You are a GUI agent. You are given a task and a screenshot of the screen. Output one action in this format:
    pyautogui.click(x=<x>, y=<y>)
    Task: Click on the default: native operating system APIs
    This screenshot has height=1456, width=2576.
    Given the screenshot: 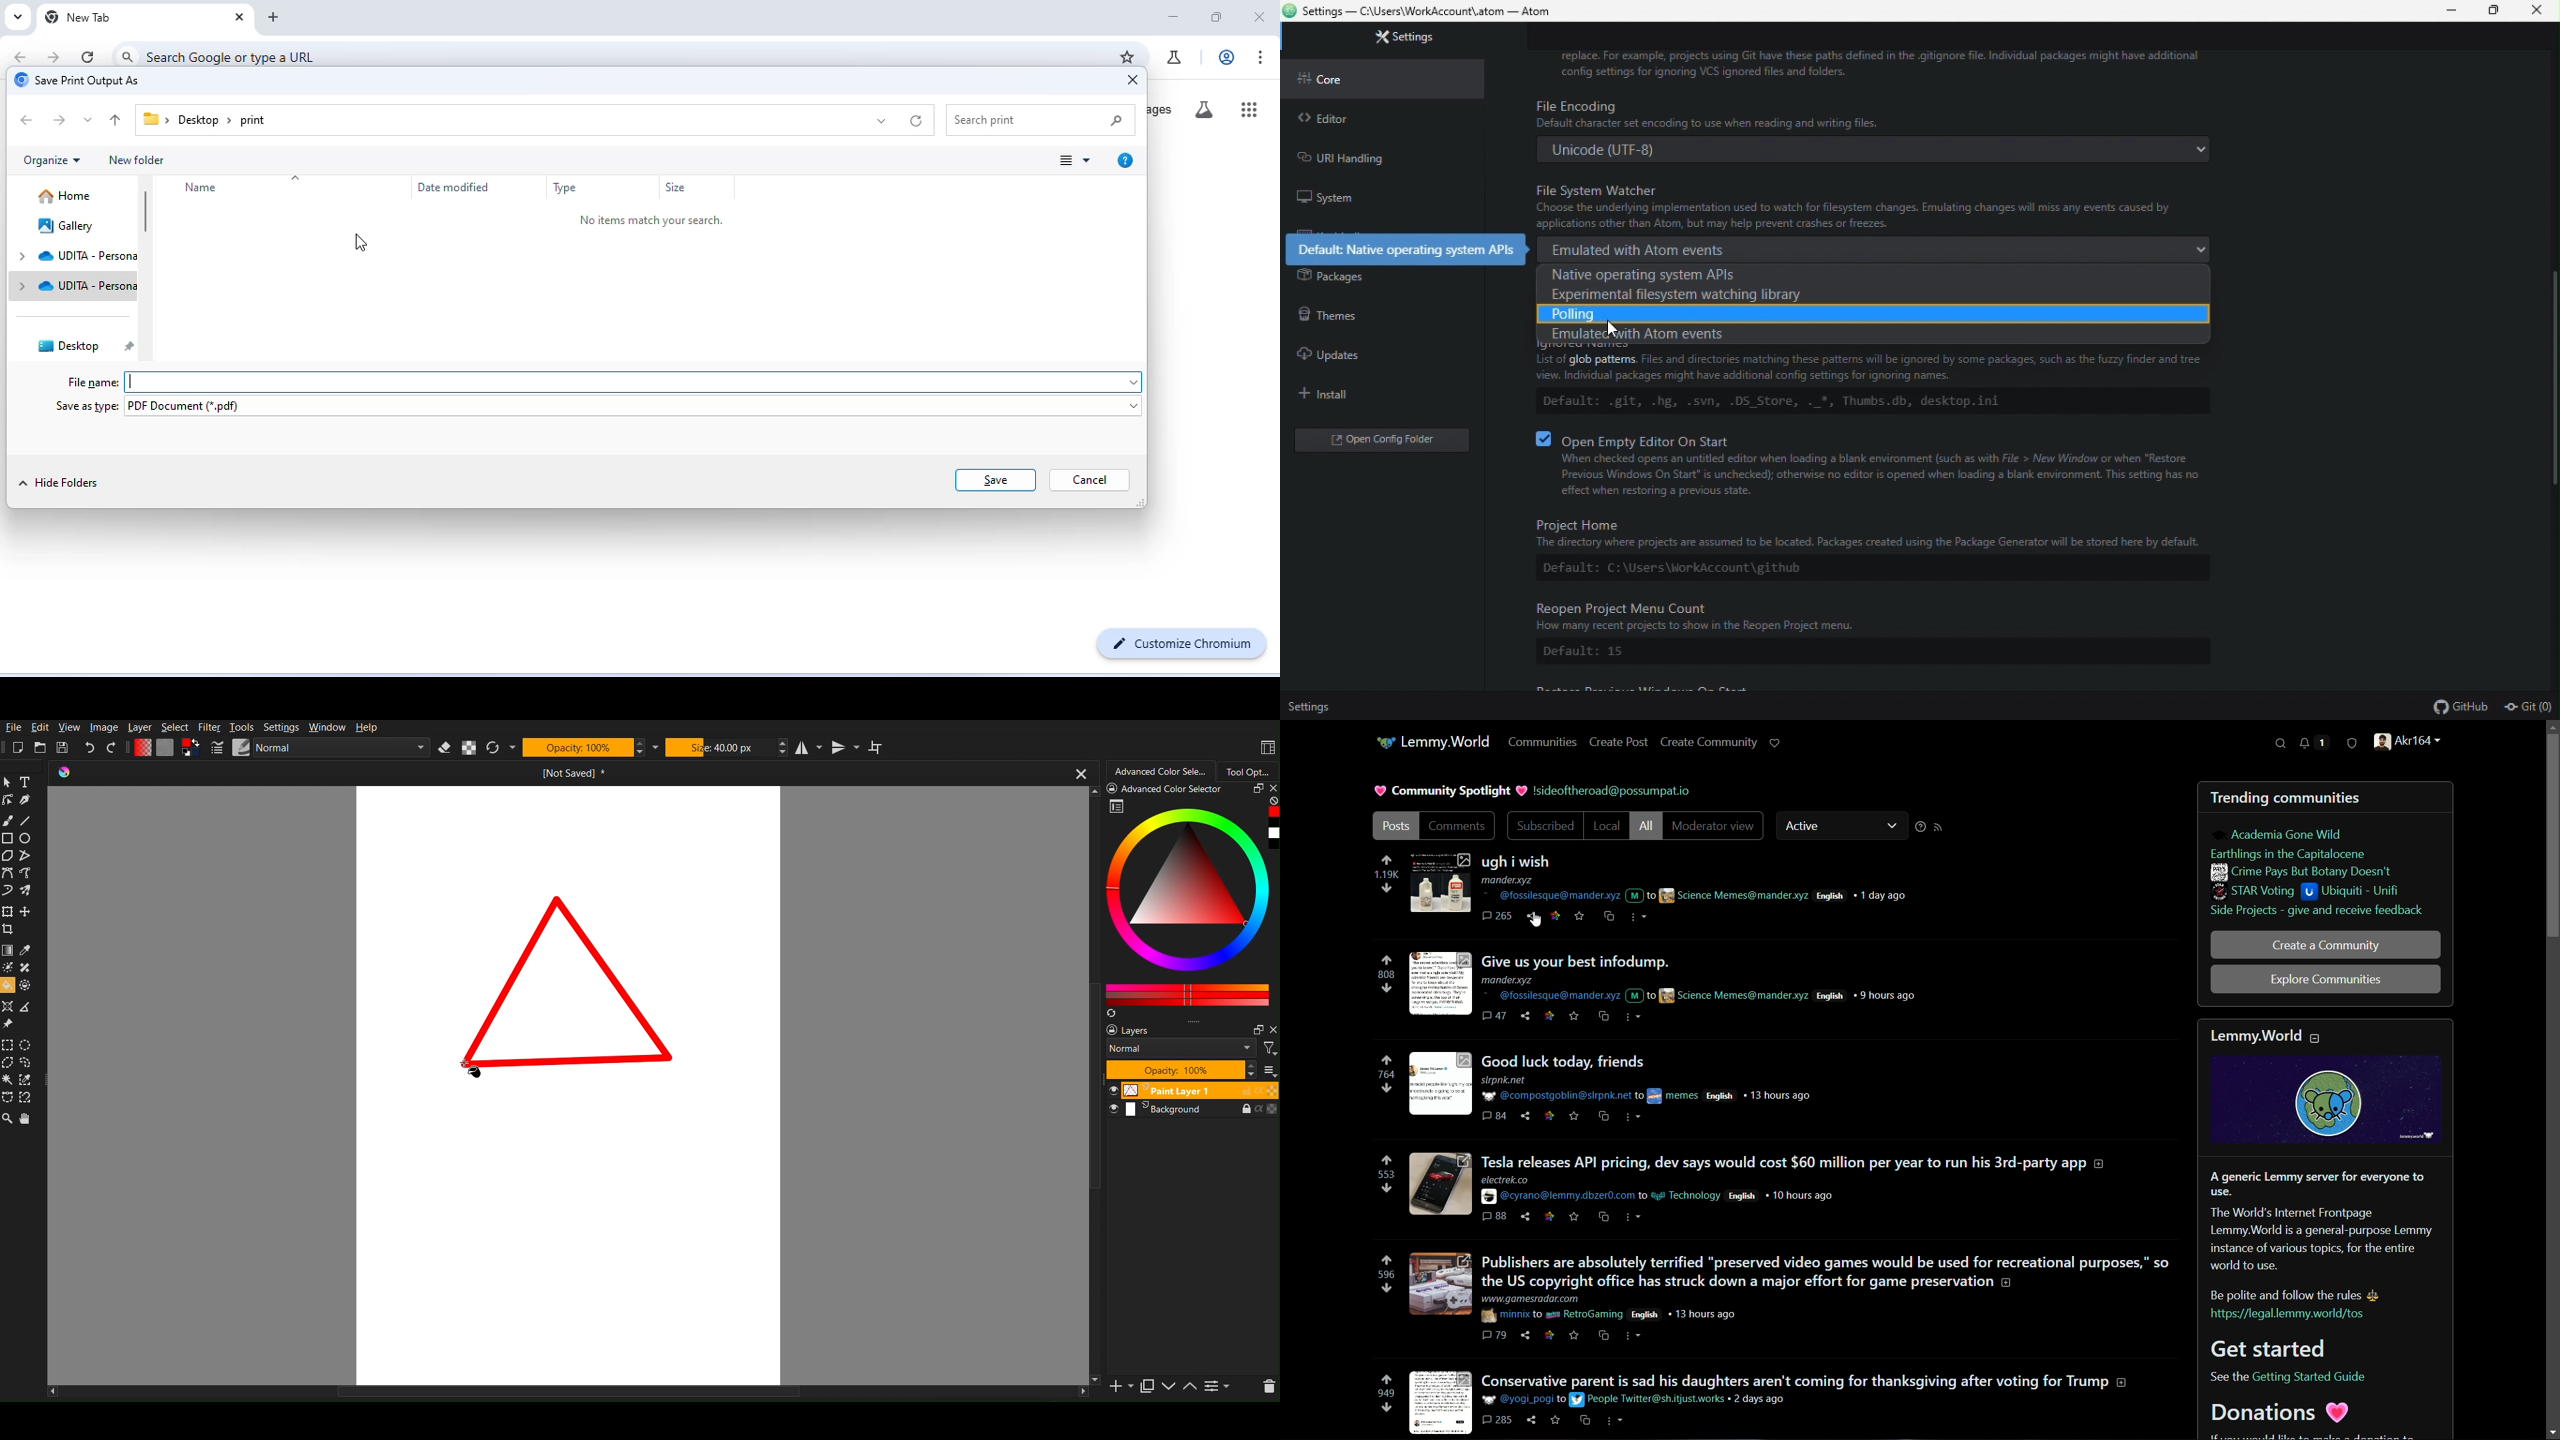 What is the action you would take?
    pyautogui.click(x=1408, y=250)
    